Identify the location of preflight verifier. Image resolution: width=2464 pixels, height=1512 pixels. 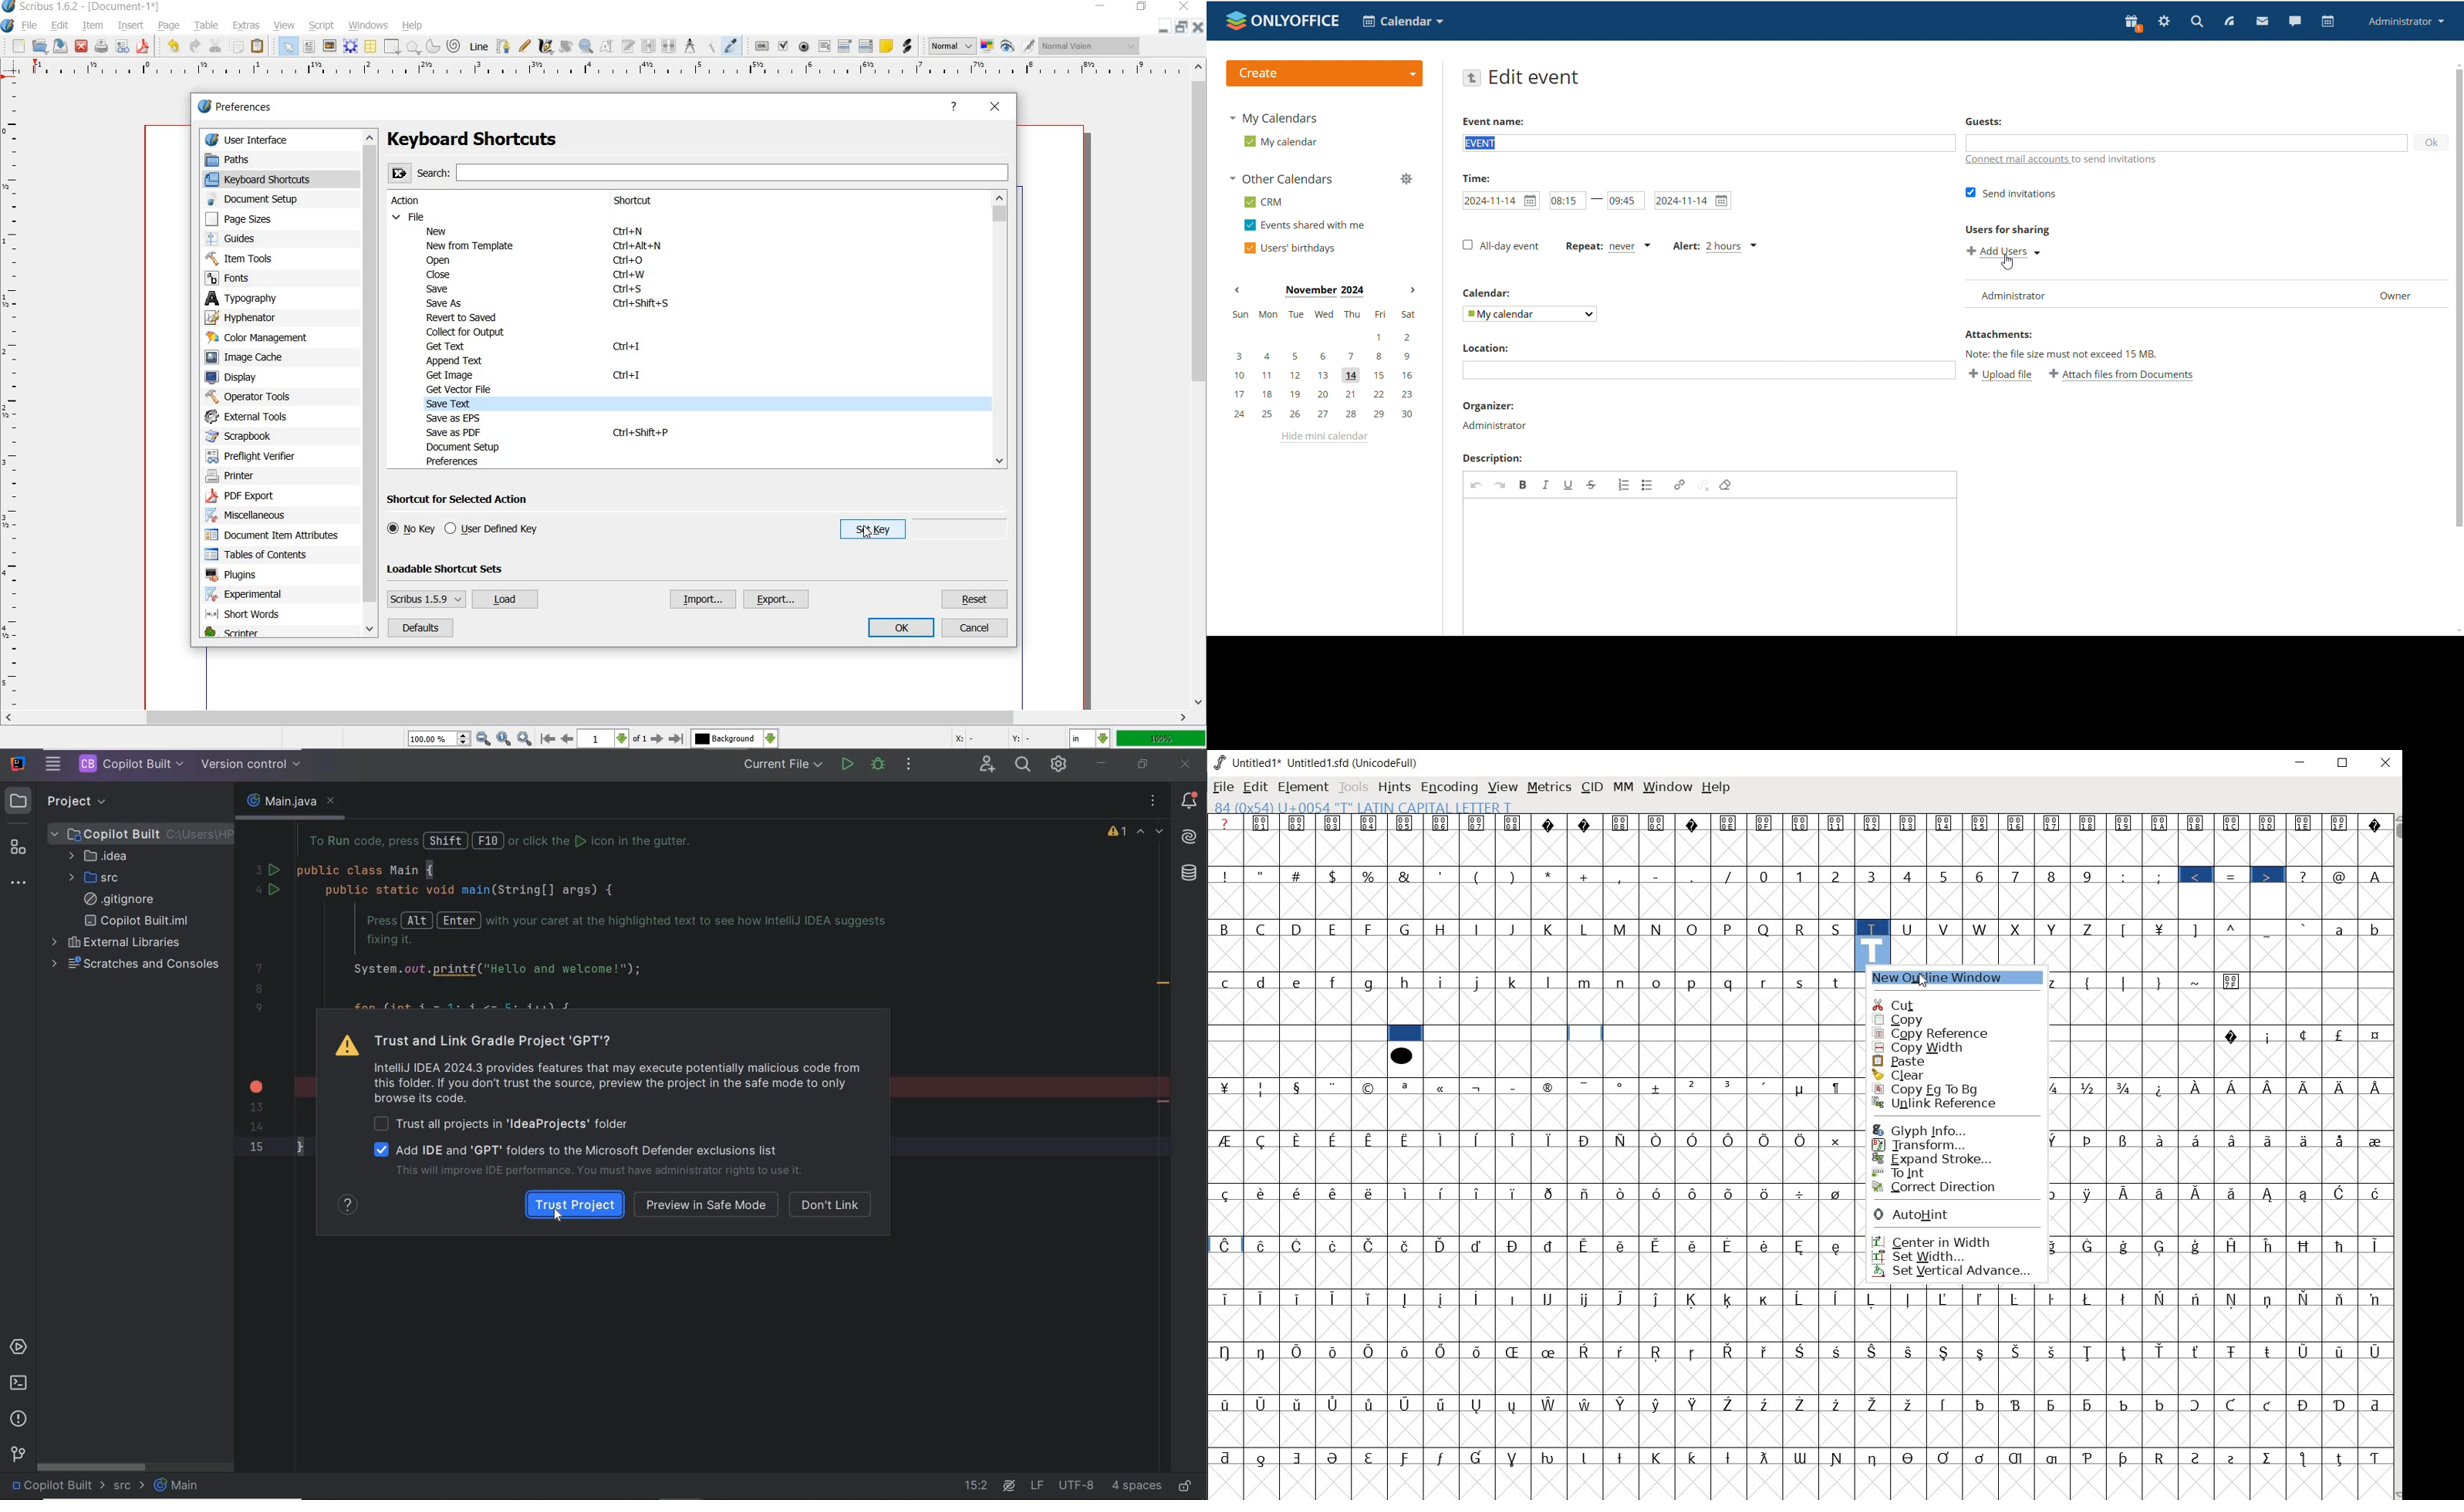
(251, 454).